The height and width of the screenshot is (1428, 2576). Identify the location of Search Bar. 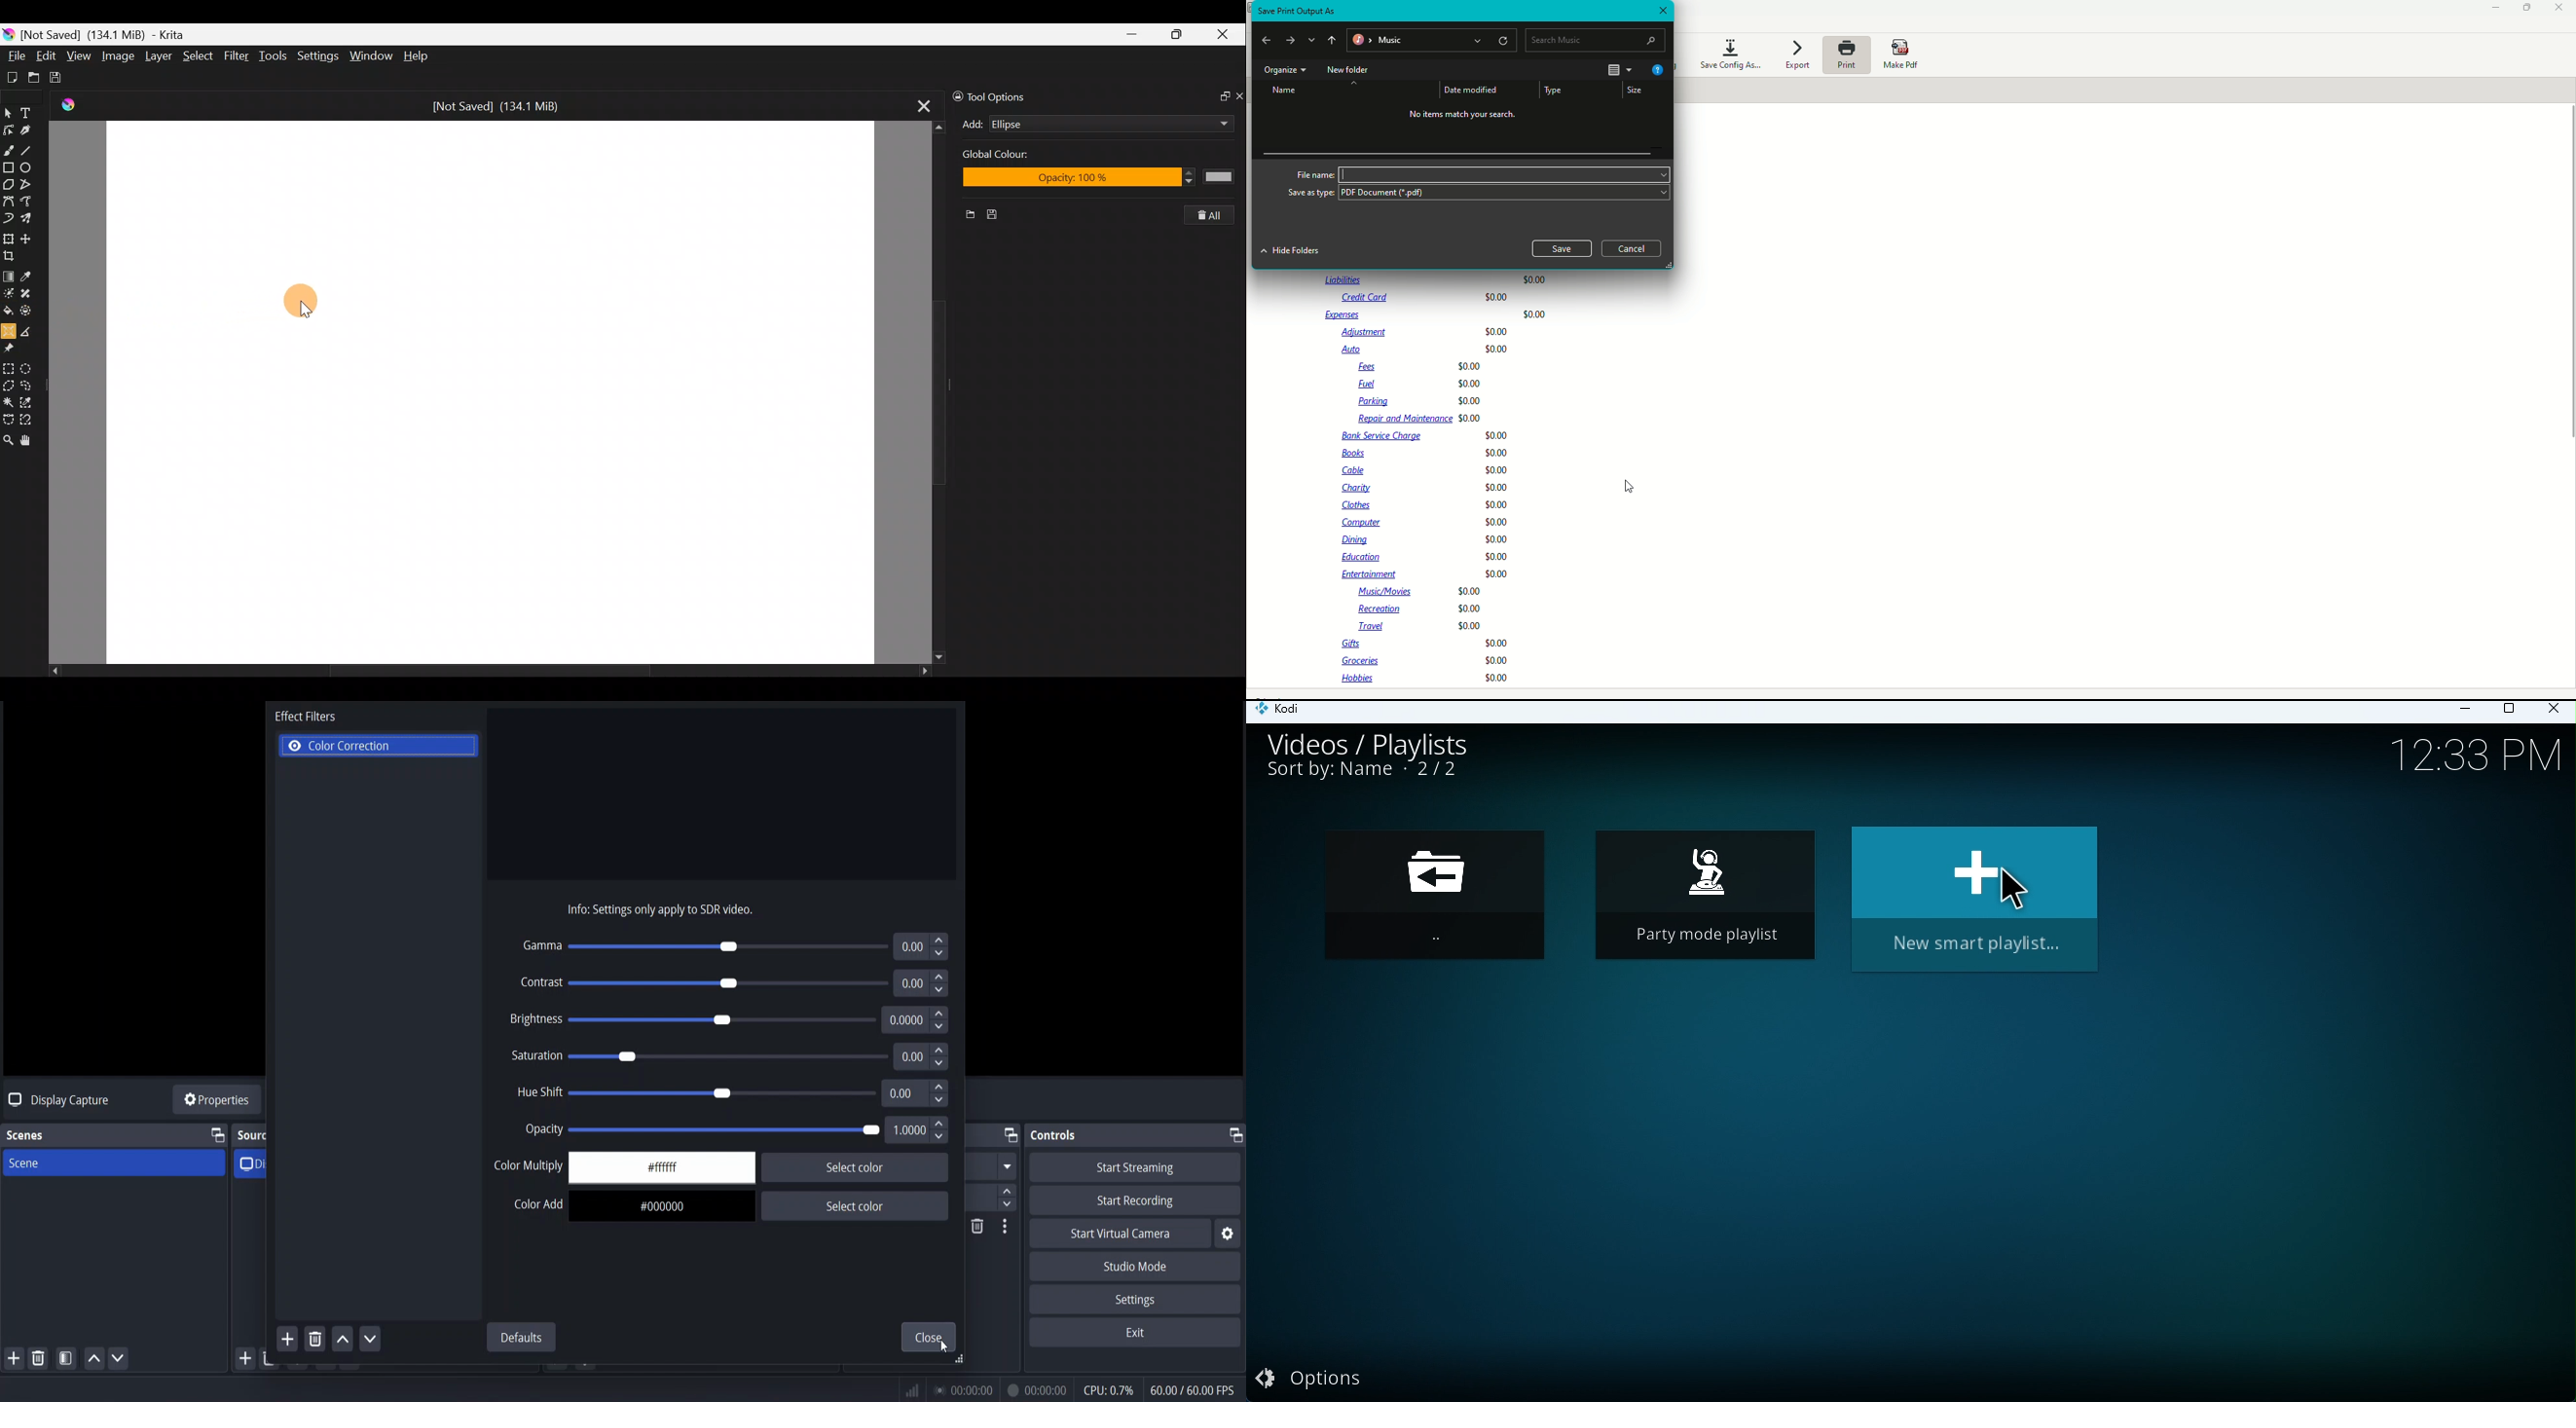
(1597, 39).